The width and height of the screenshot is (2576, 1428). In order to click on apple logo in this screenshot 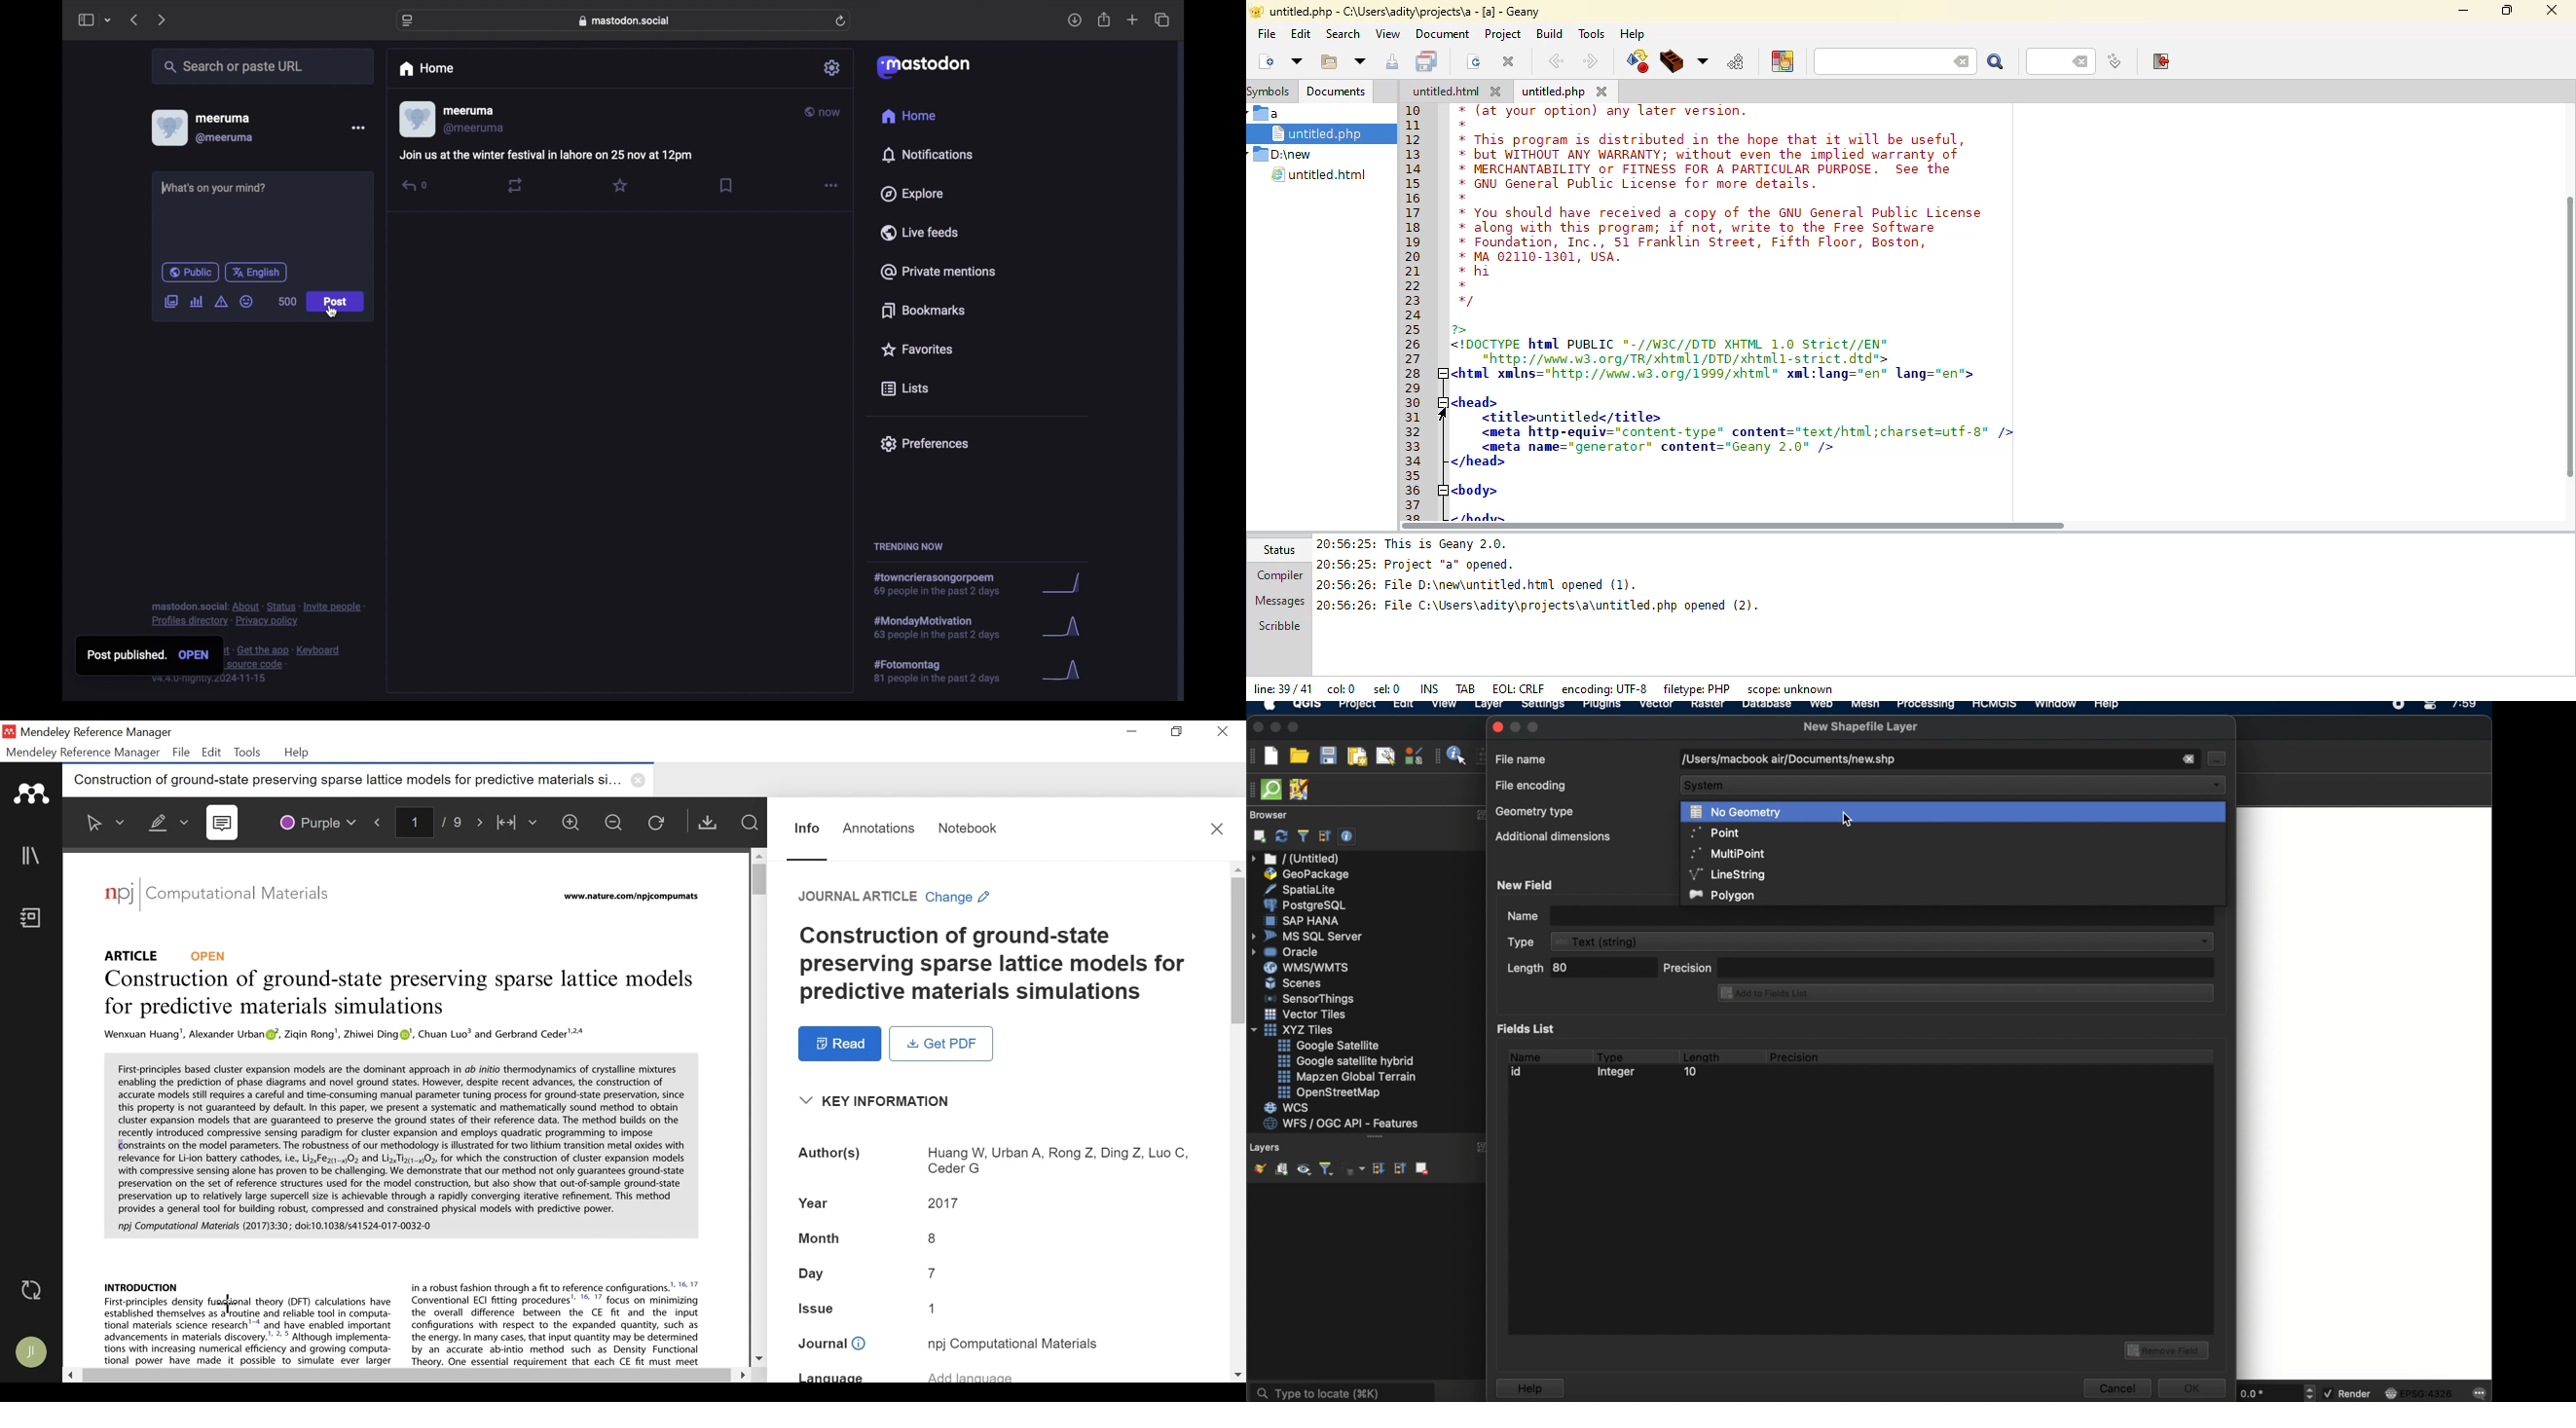, I will do `click(1268, 706)`.